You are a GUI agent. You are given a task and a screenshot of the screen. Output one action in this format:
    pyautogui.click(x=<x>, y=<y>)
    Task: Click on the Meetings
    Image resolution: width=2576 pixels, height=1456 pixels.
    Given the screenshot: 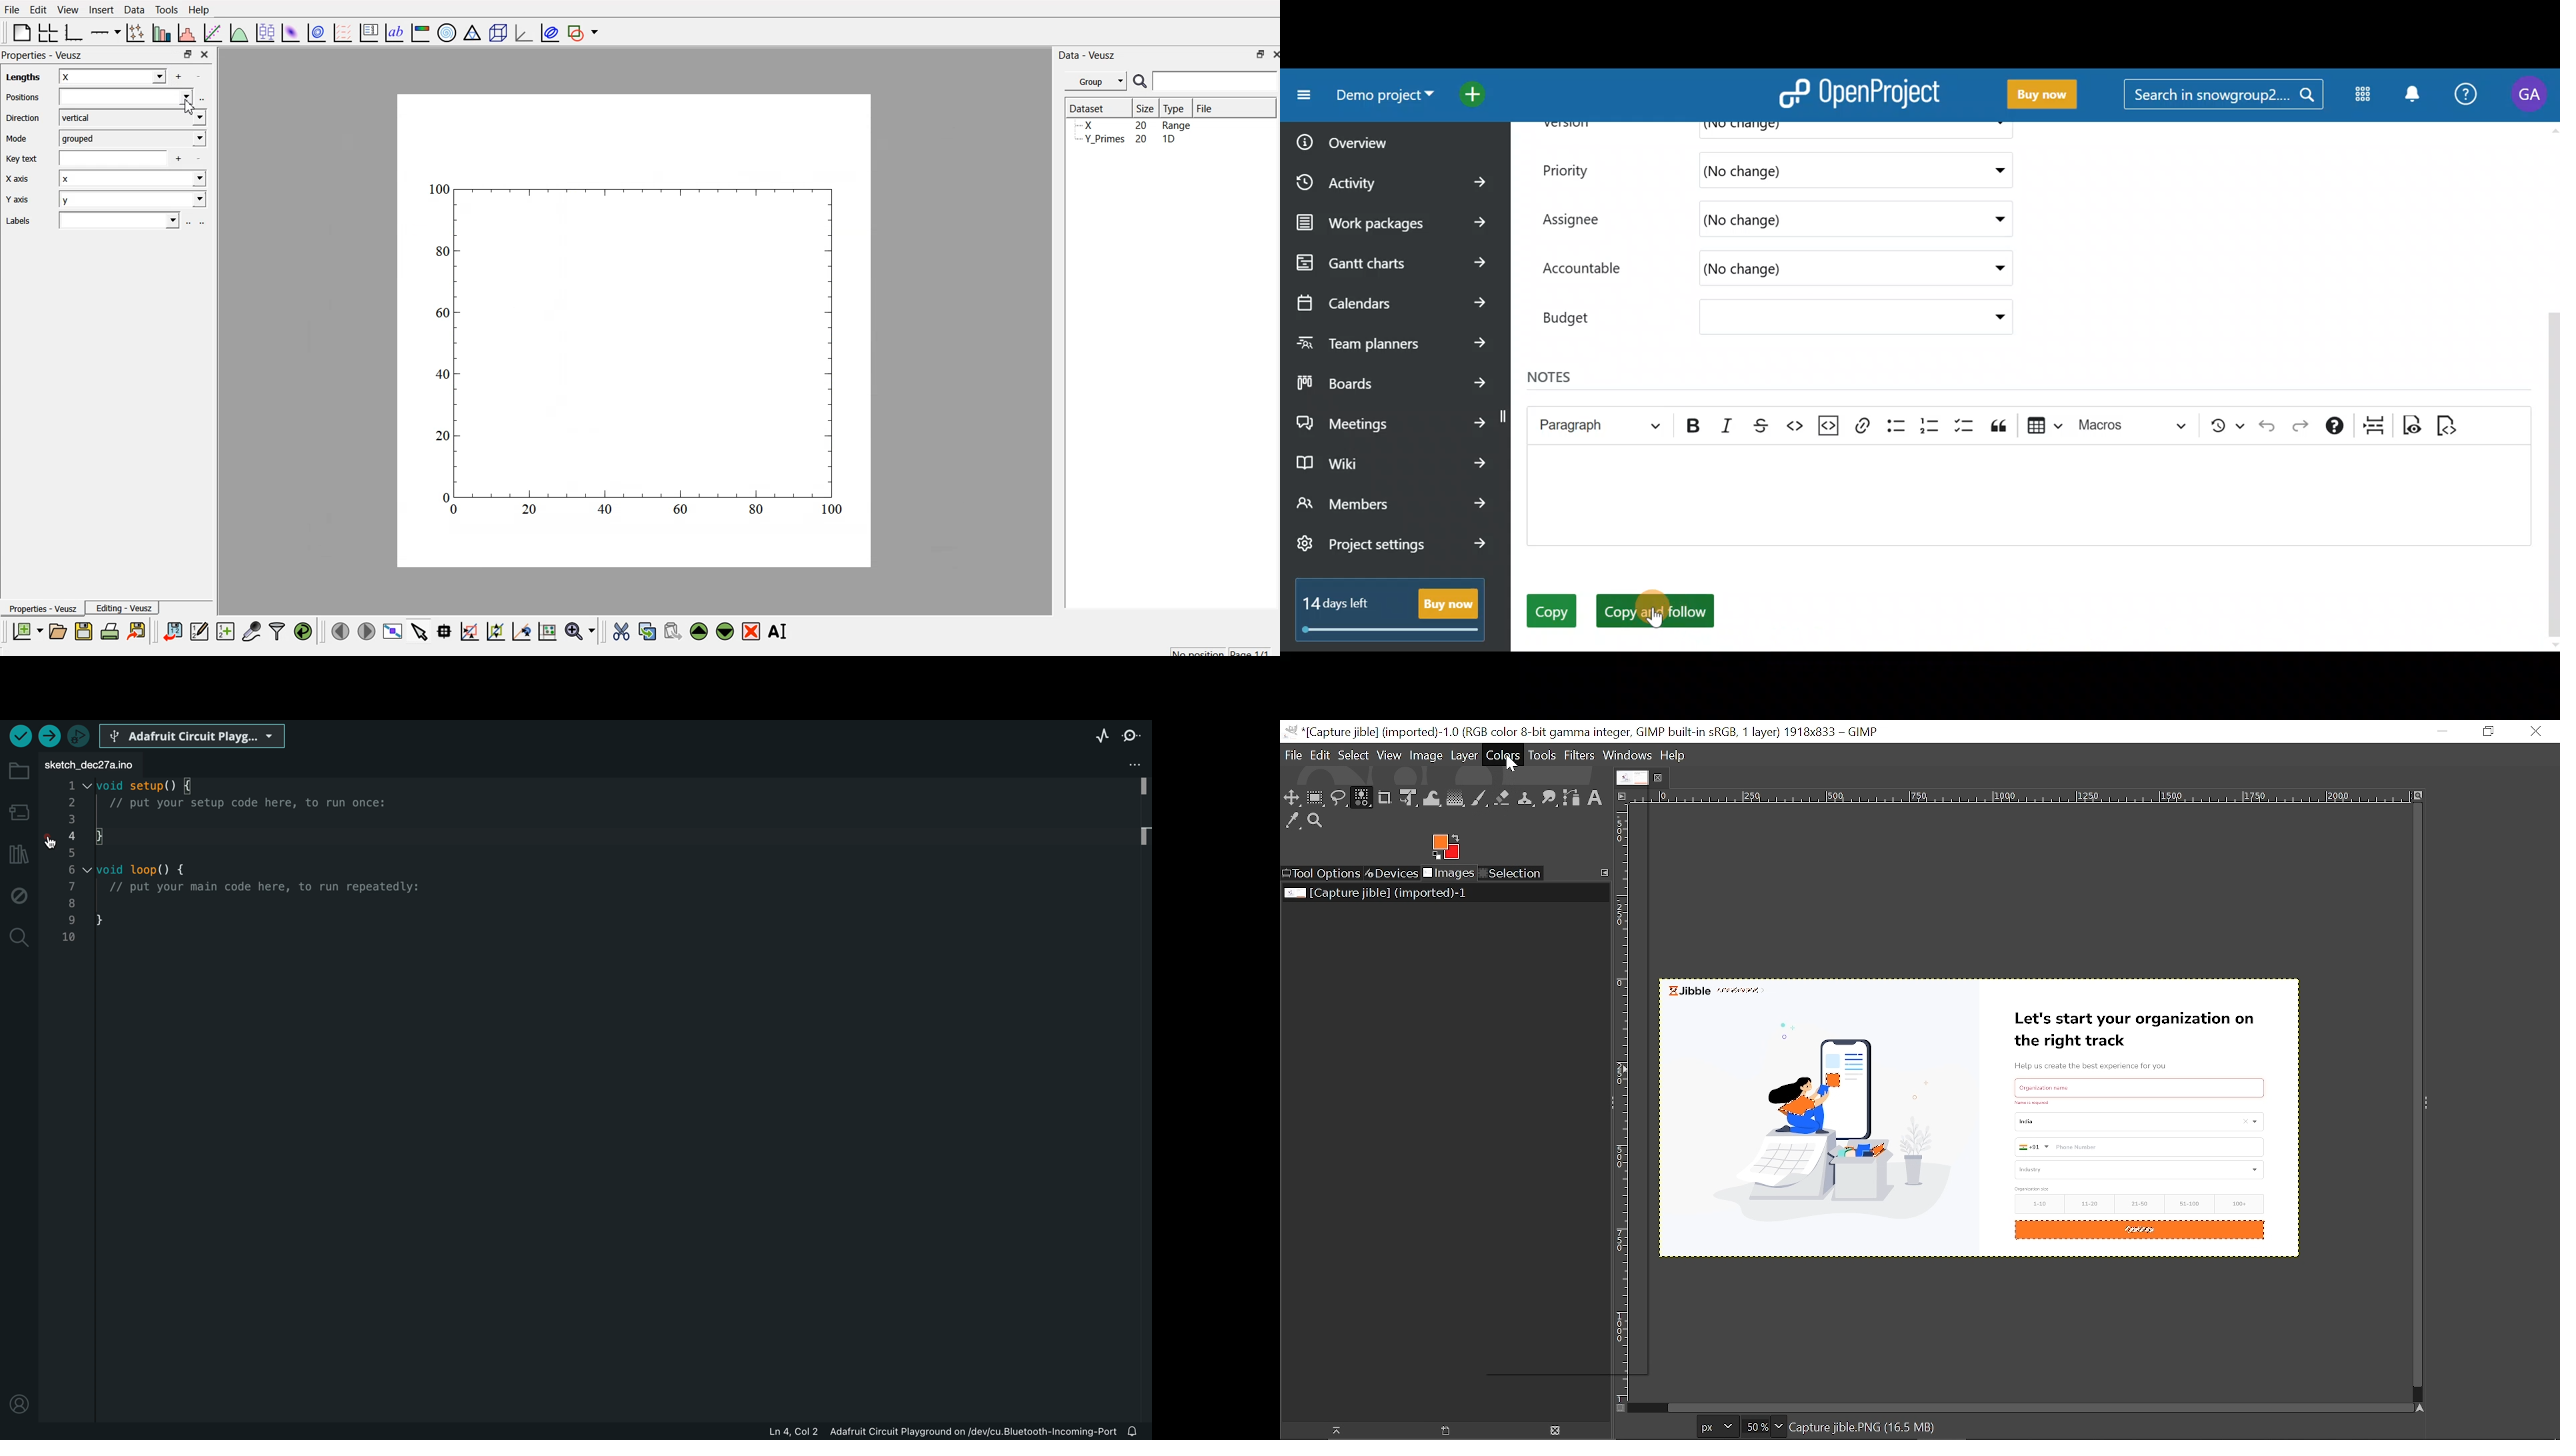 What is the action you would take?
    pyautogui.click(x=1392, y=420)
    